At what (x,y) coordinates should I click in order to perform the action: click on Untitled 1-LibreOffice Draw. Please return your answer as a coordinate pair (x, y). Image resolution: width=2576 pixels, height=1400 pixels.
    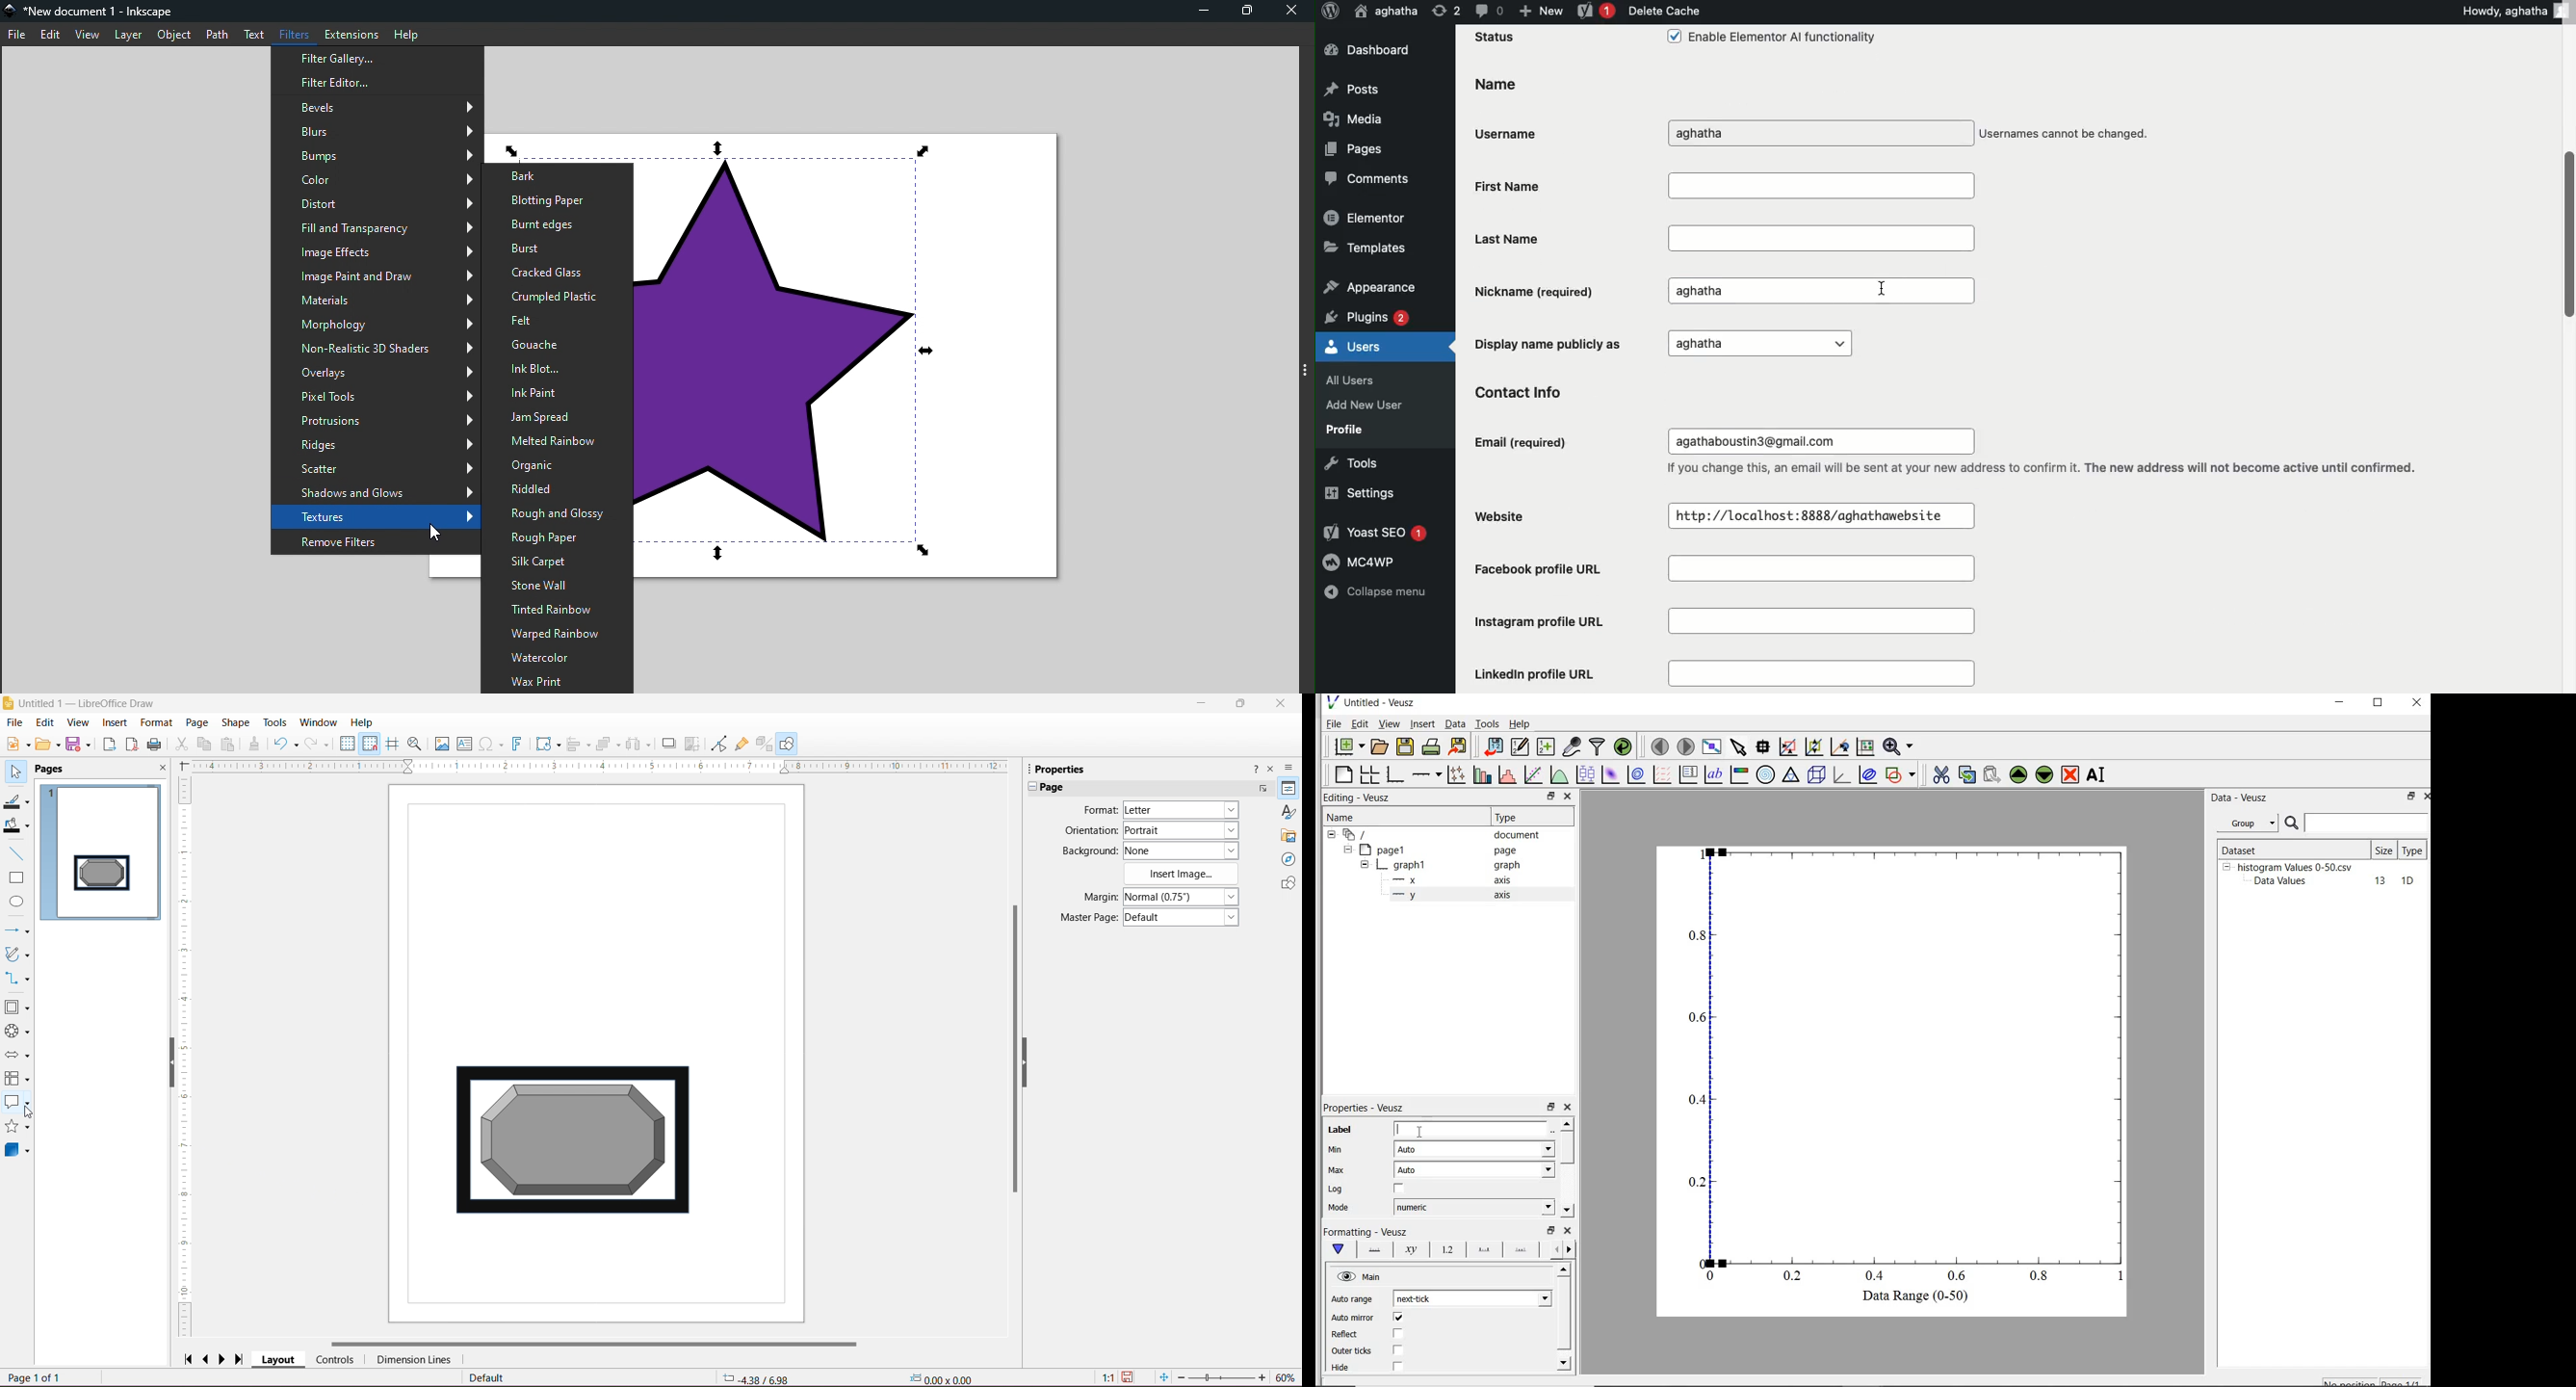
    Looking at the image, I should click on (93, 702).